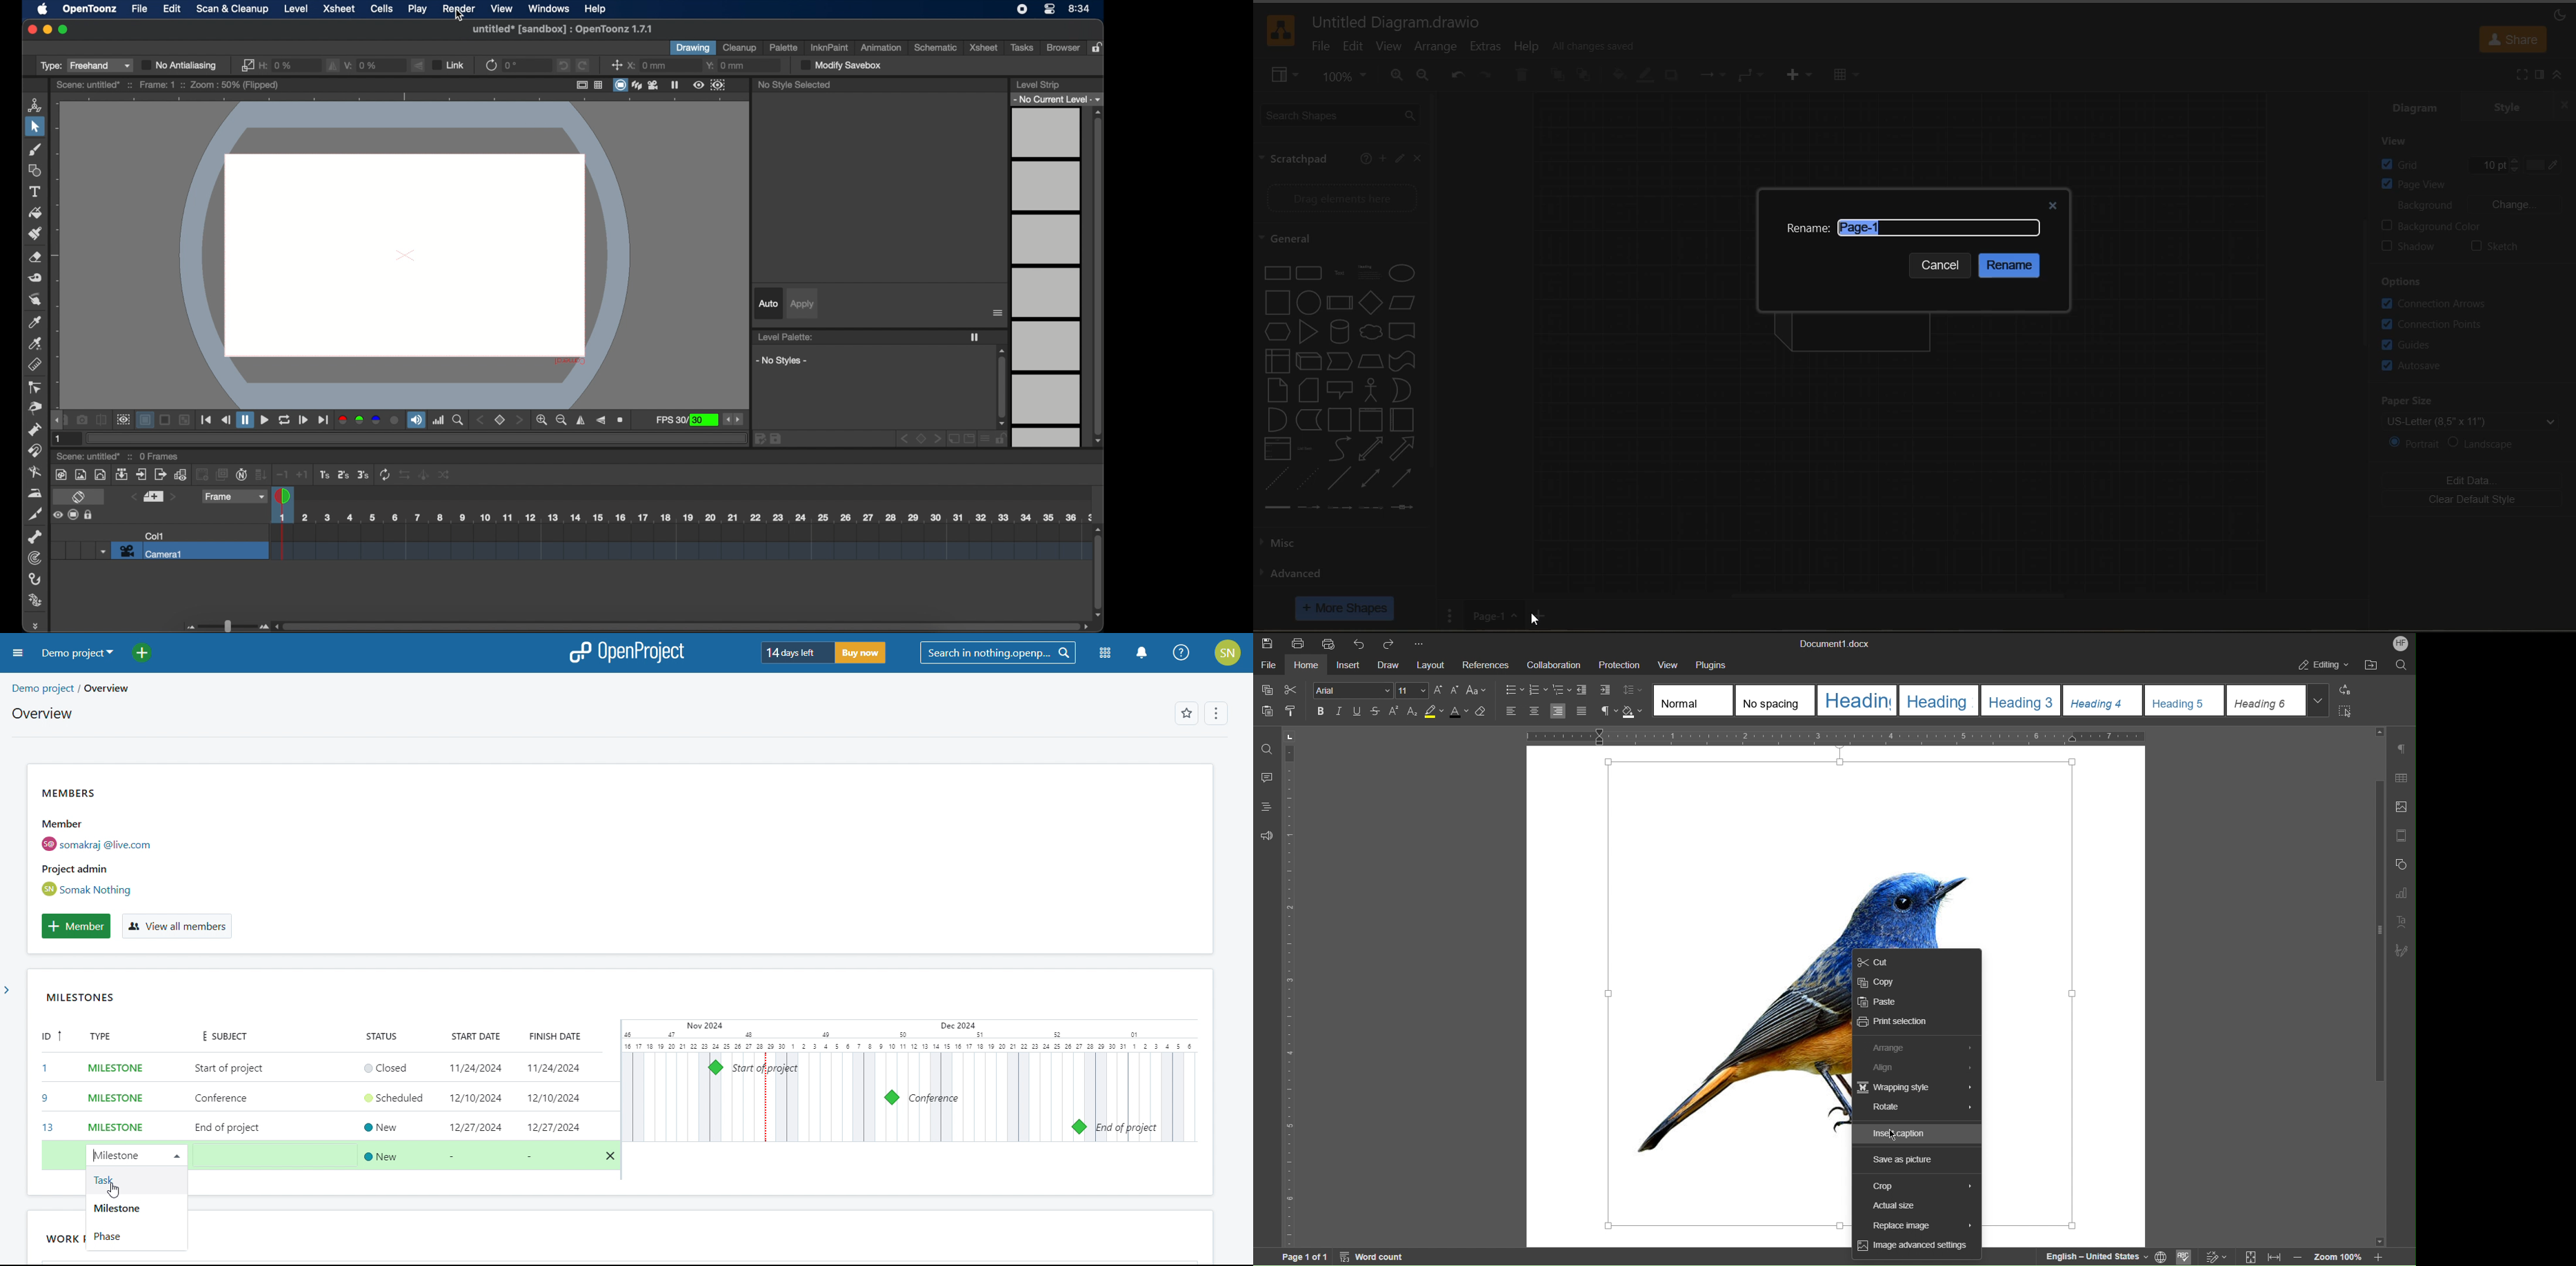 The width and height of the screenshot is (2576, 1288). Describe the element at coordinates (1847, 78) in the screenshot. I see `table` at that location.